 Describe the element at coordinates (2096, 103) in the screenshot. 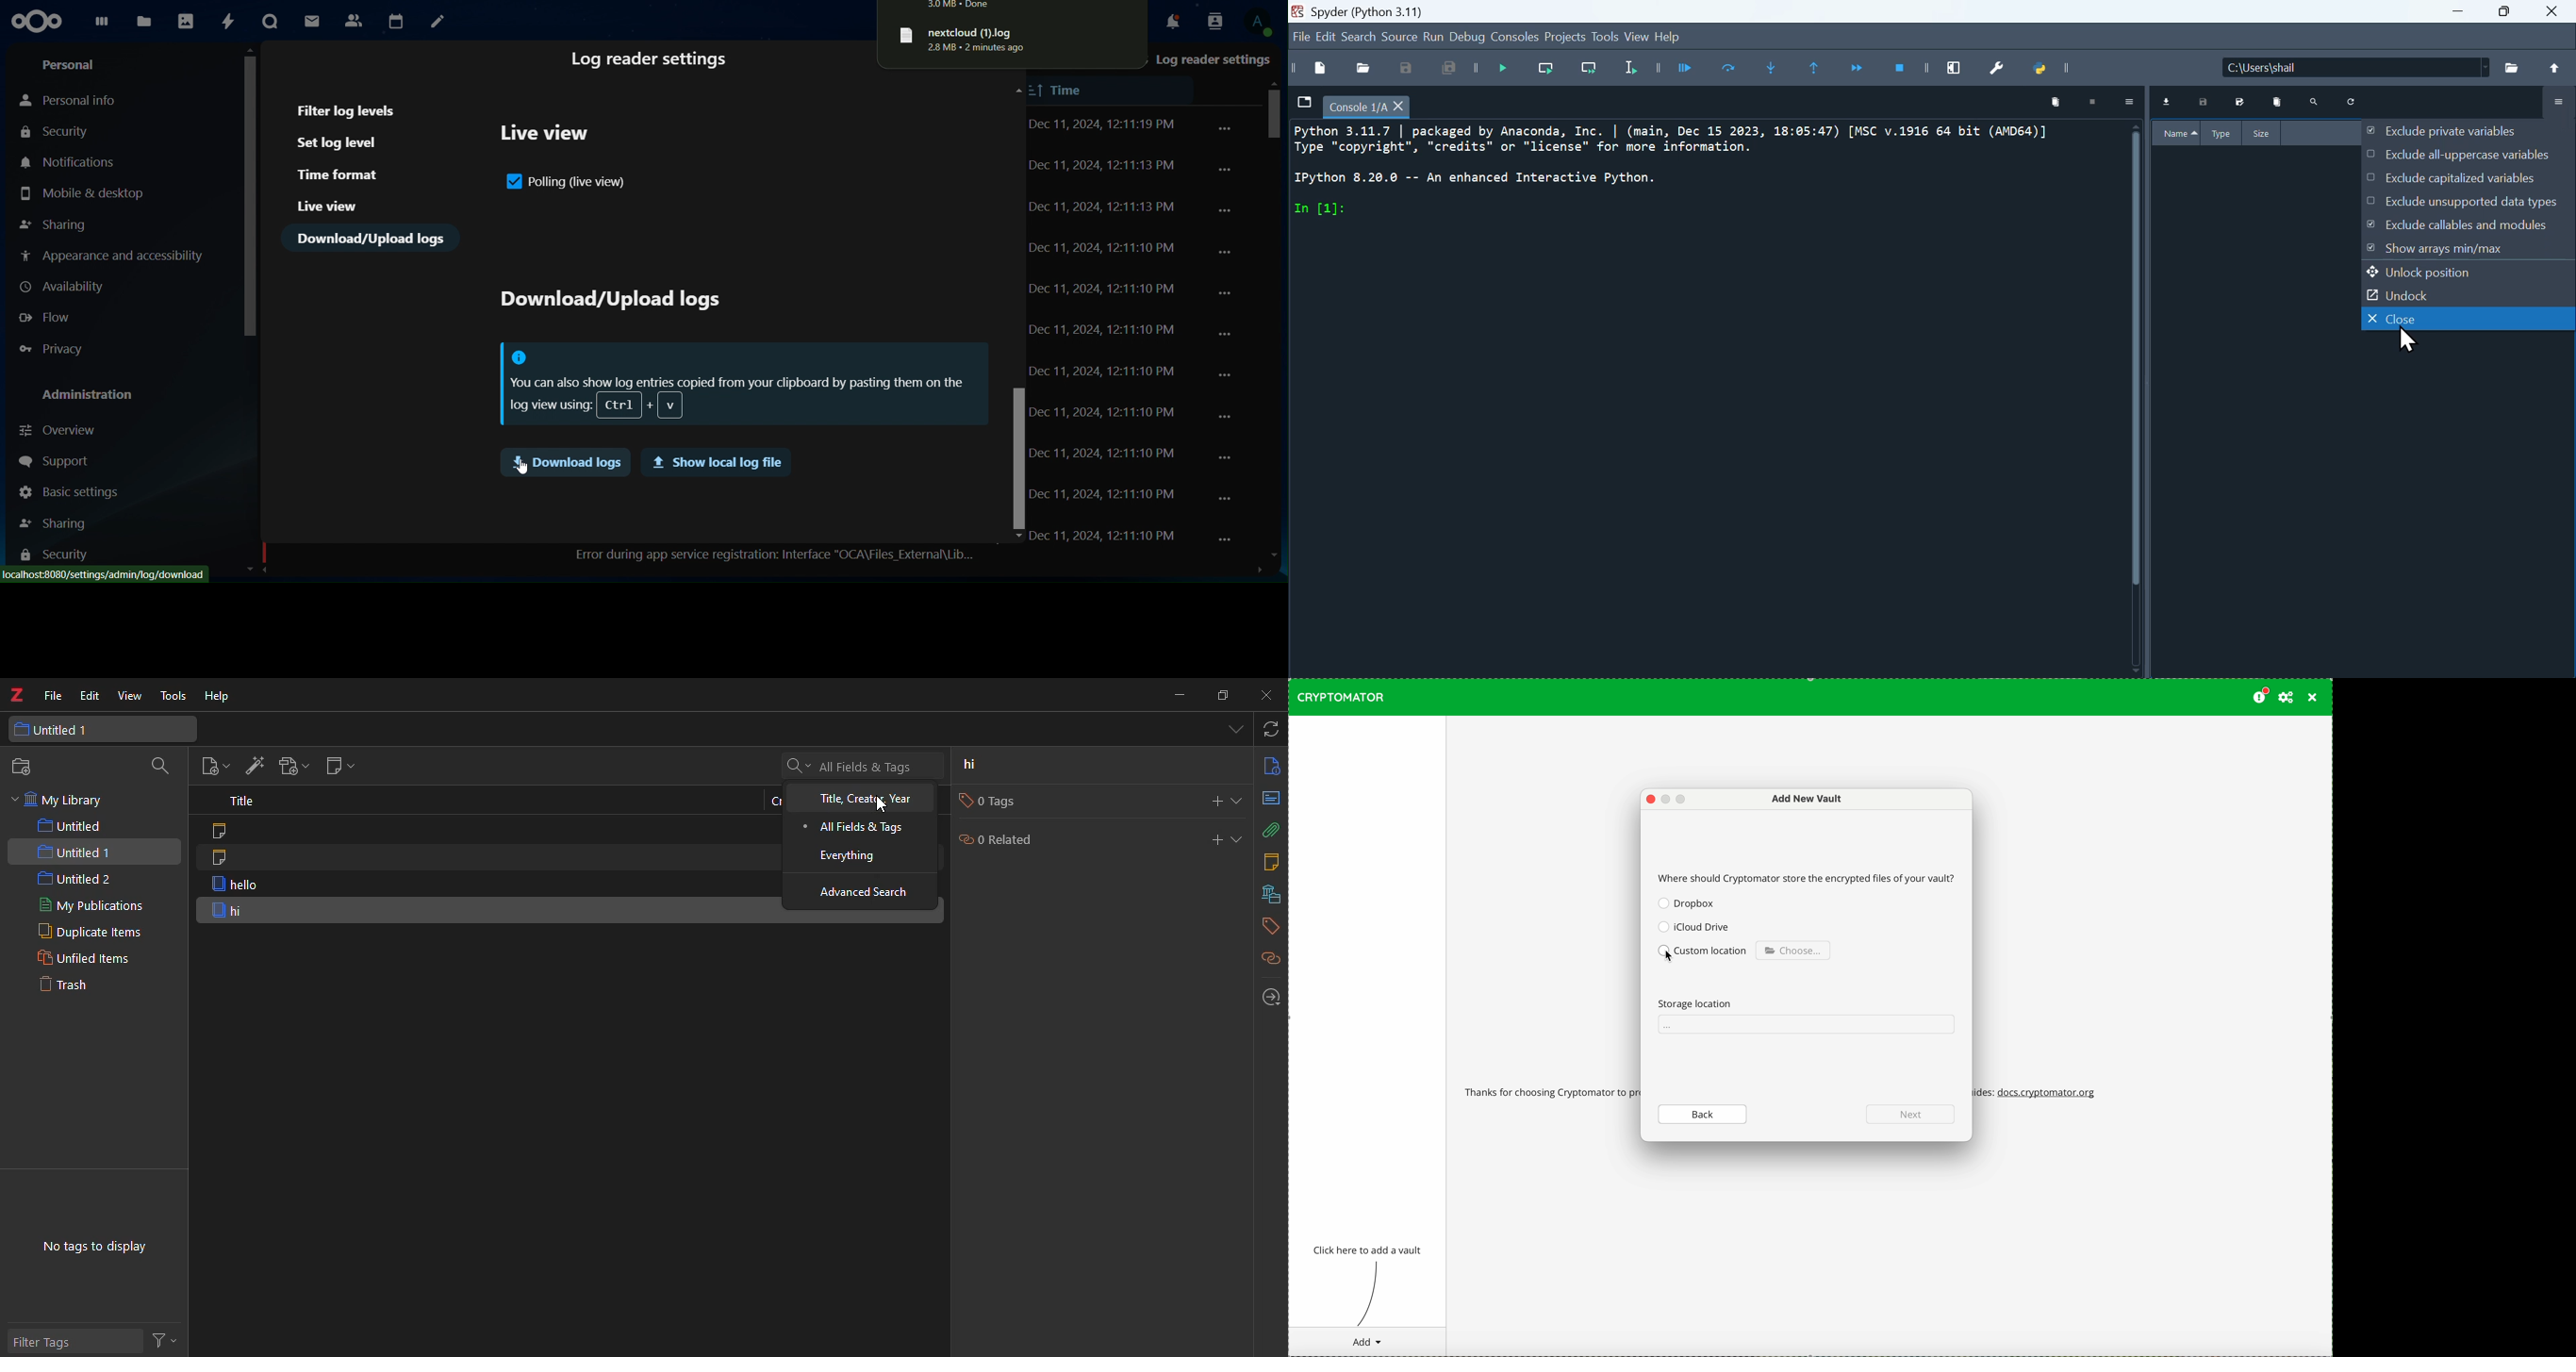

I see `stop` at that location.